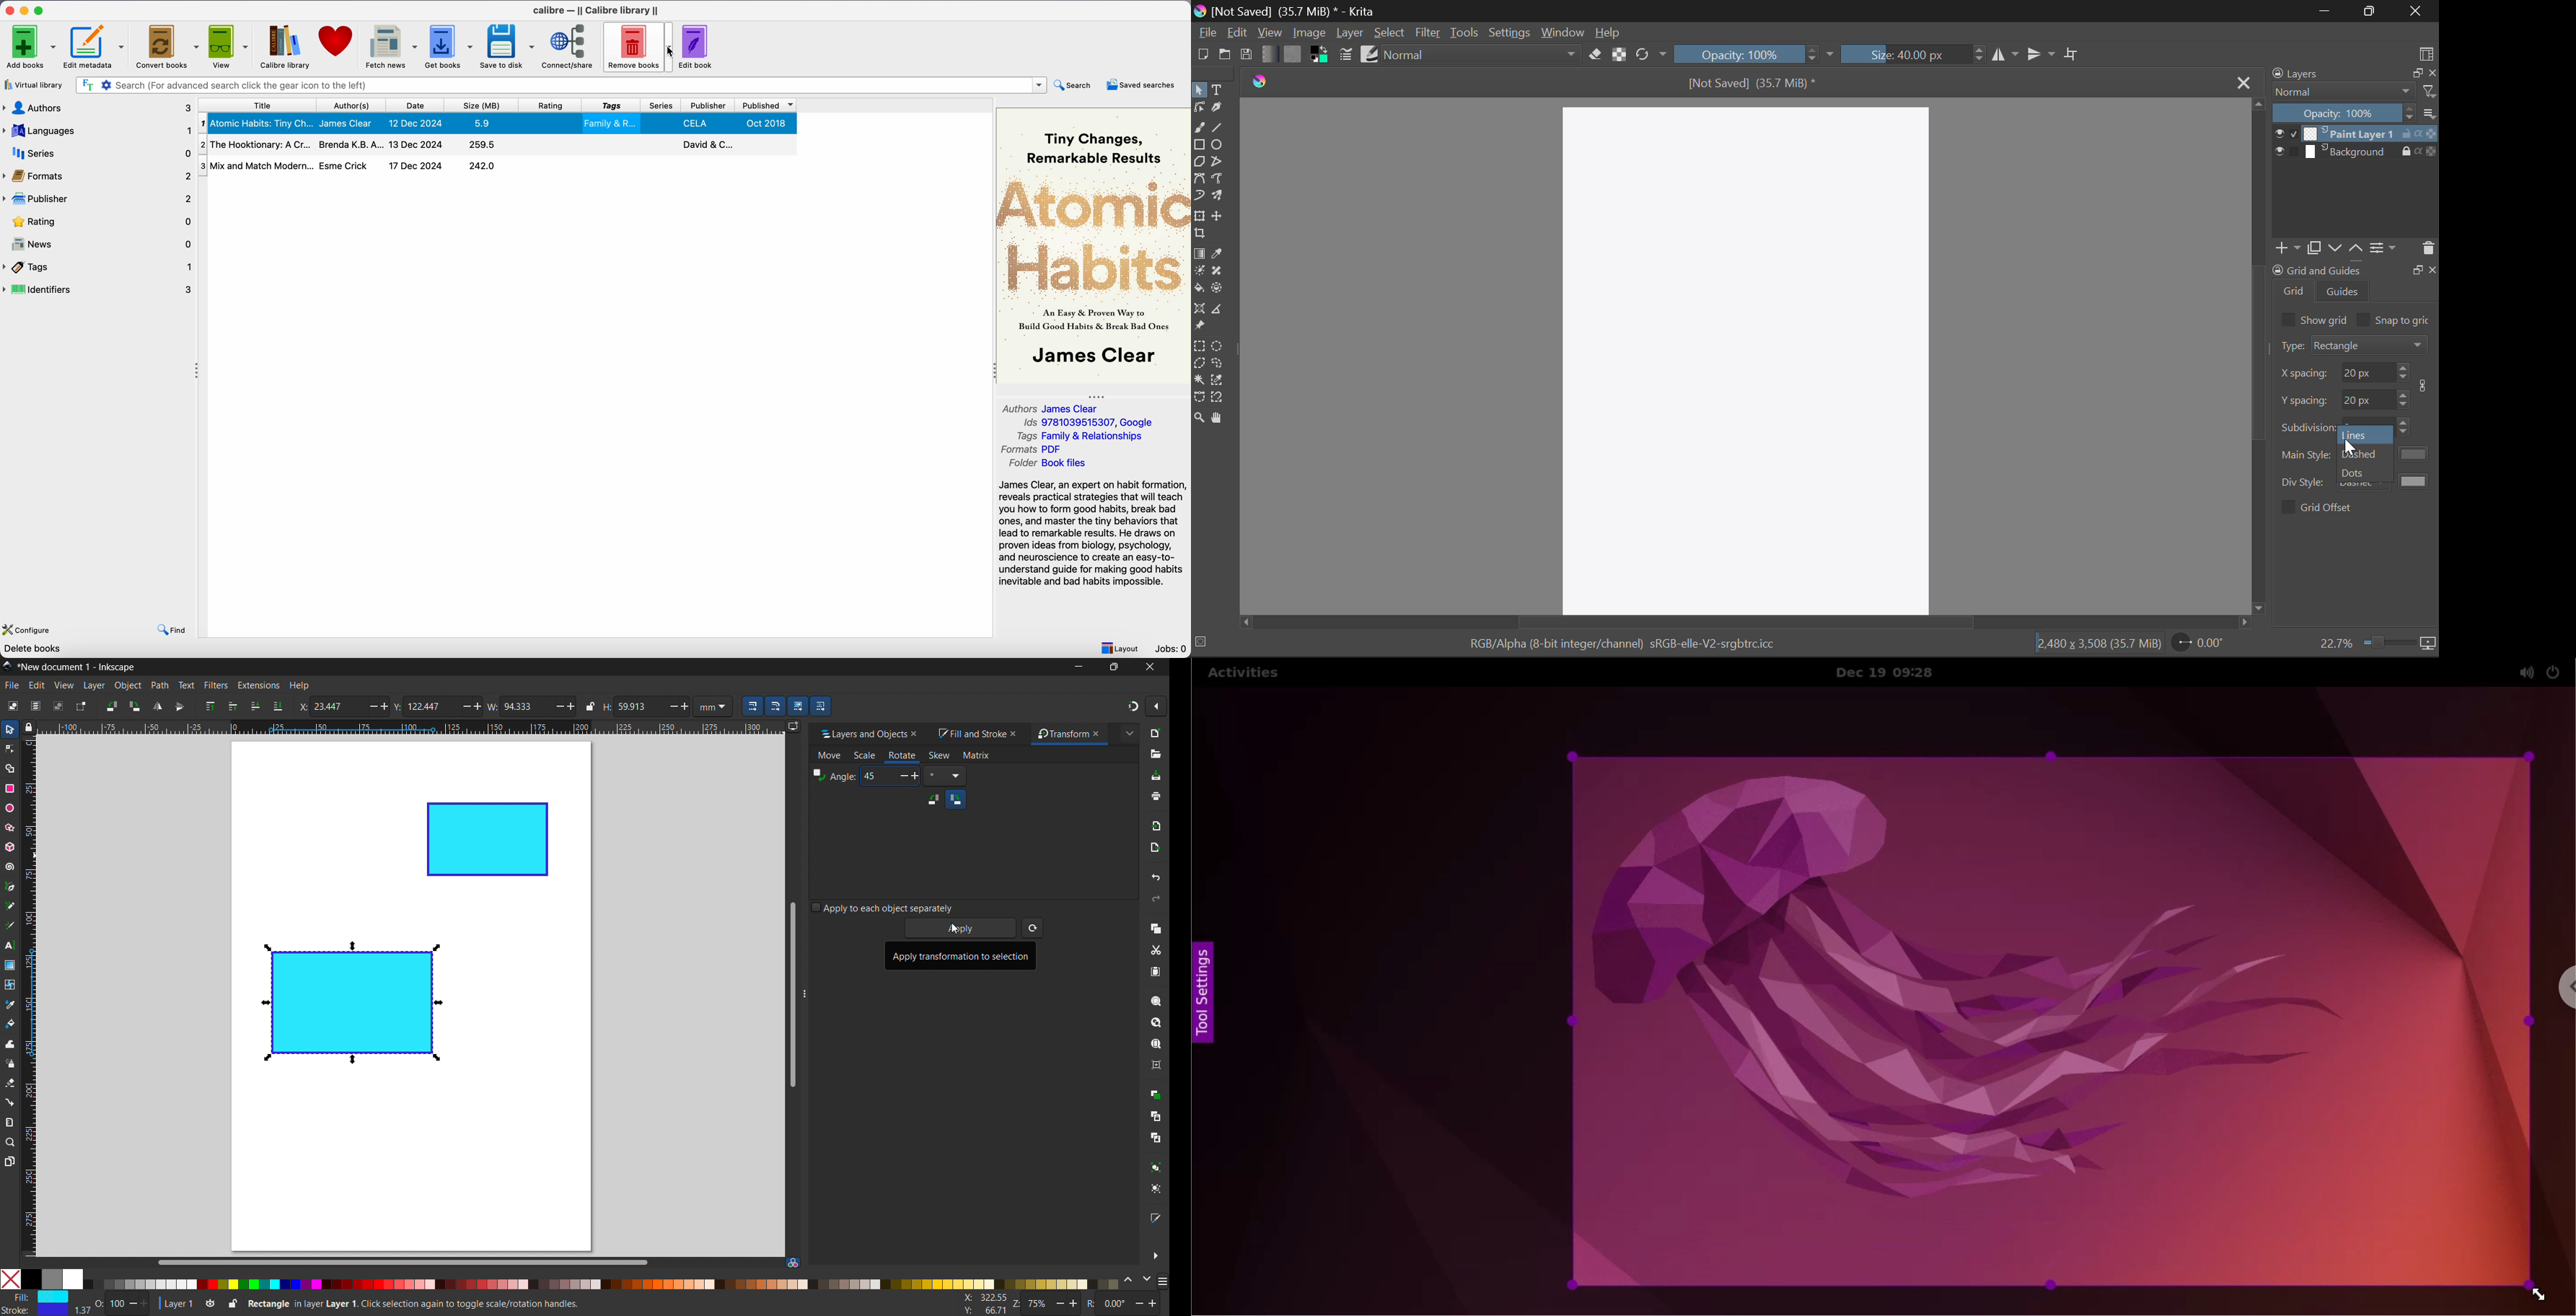 The width and height of the screenshot is (2576, 1316). What do you see at coordinates (9, 866) in the screenshot?
I see `spiral tool` at bounding box center [9, 866].